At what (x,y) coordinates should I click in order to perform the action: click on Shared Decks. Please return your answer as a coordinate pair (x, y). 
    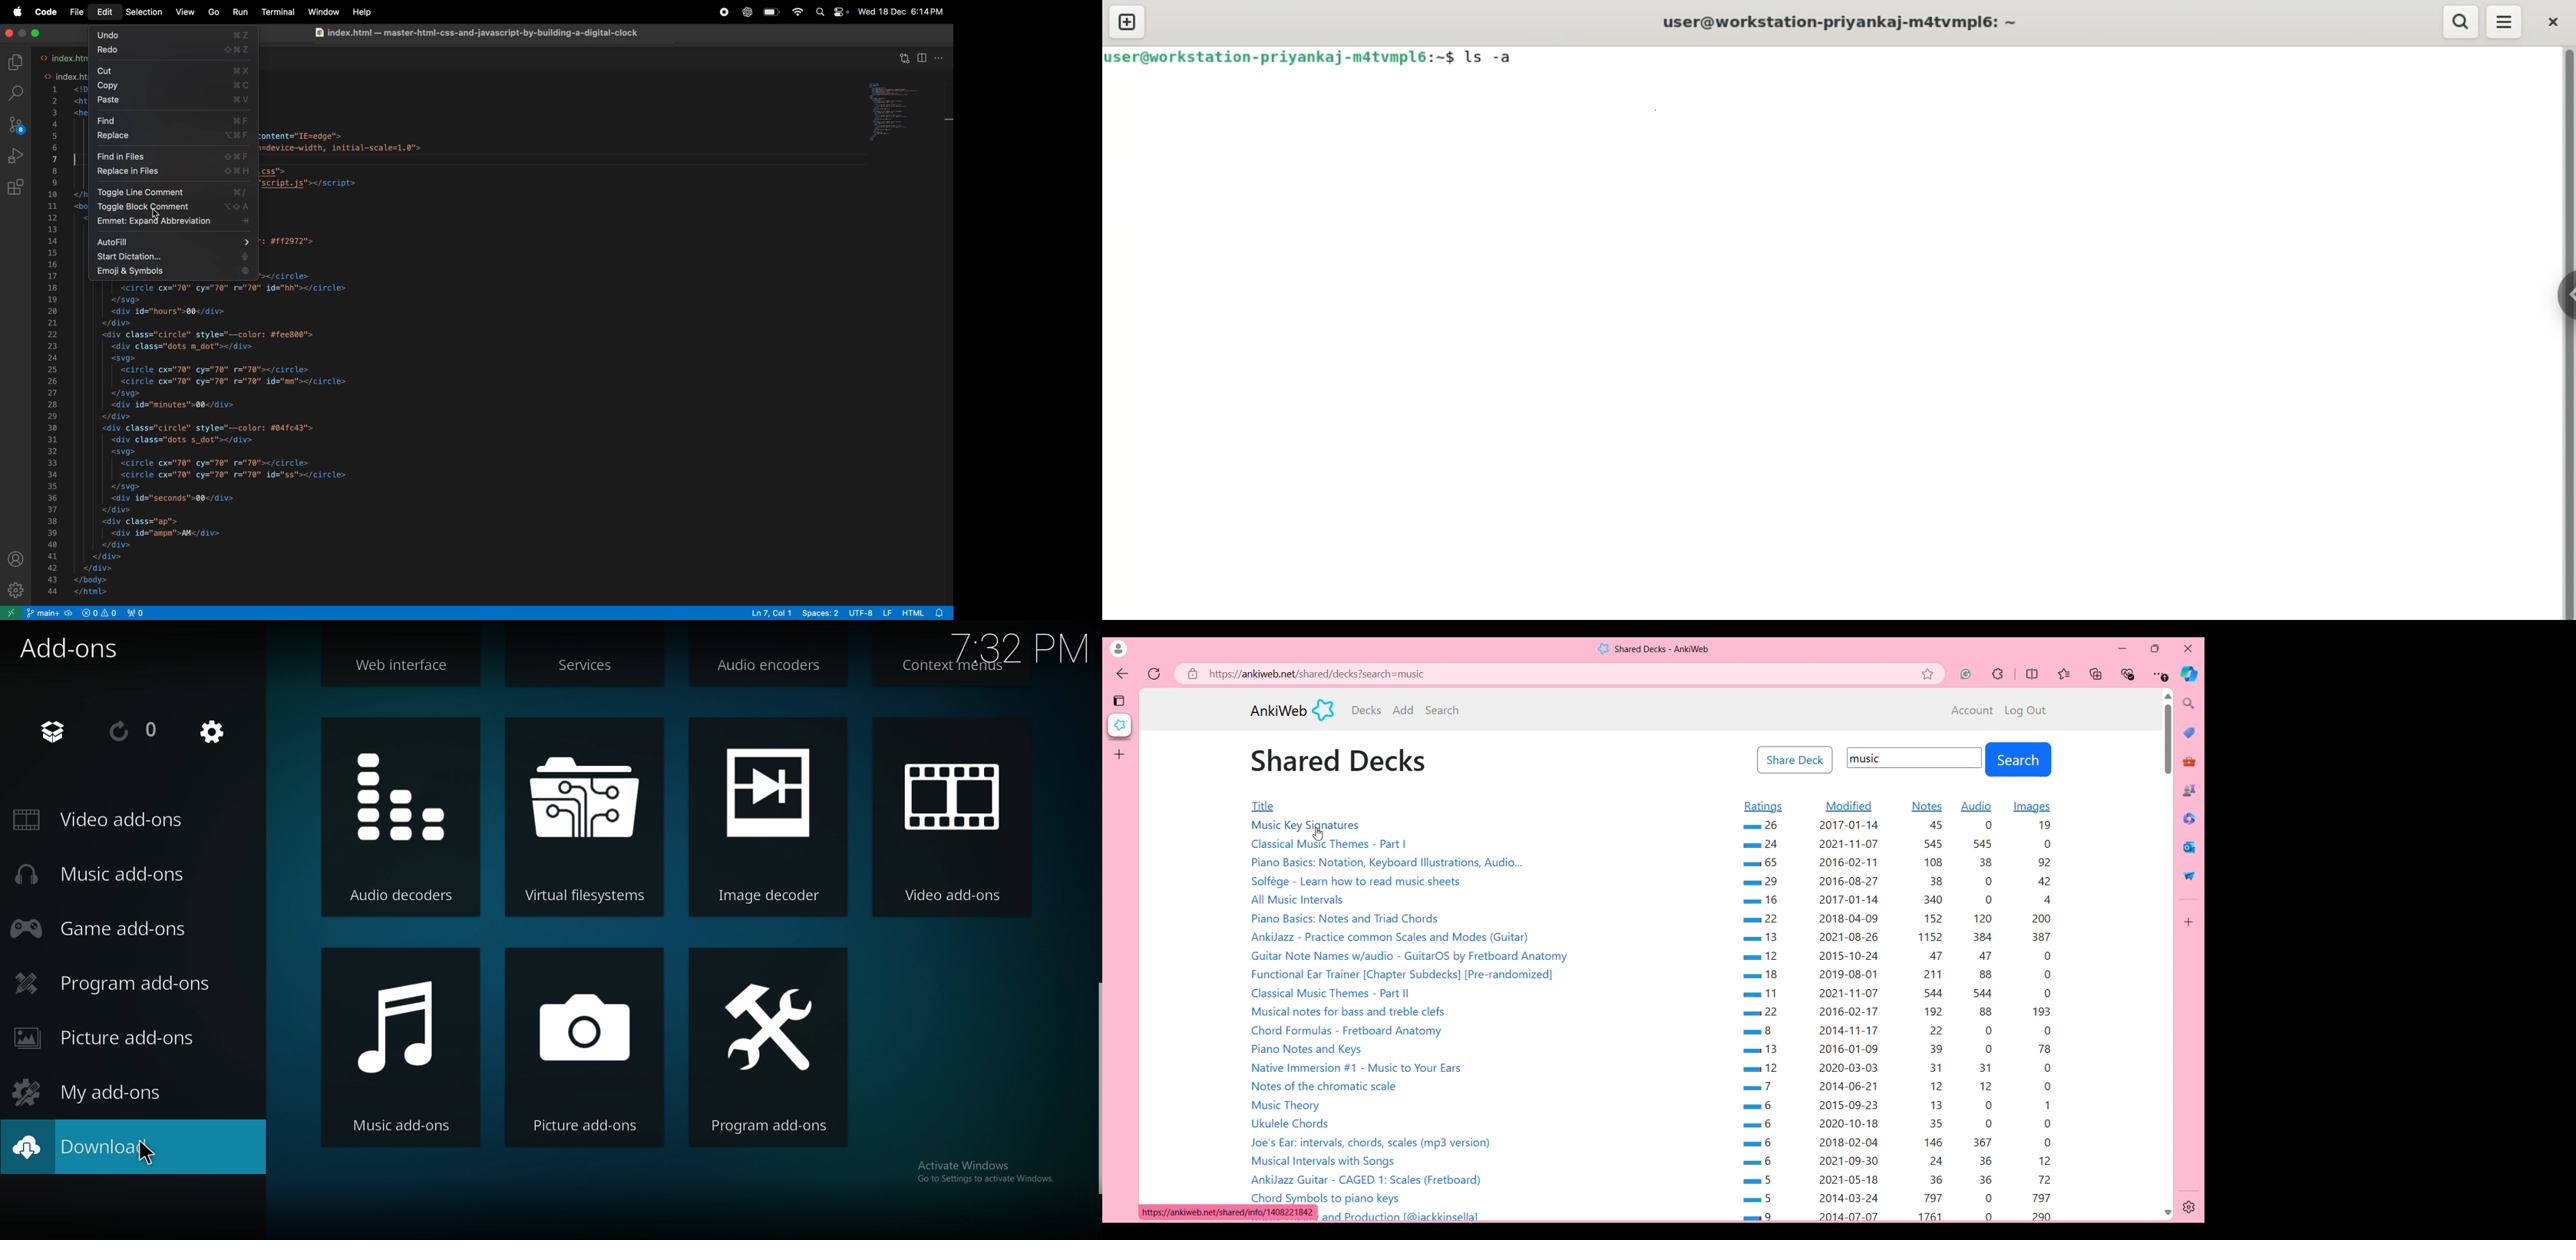
    Looking at the image, I should click on (1338, 761).